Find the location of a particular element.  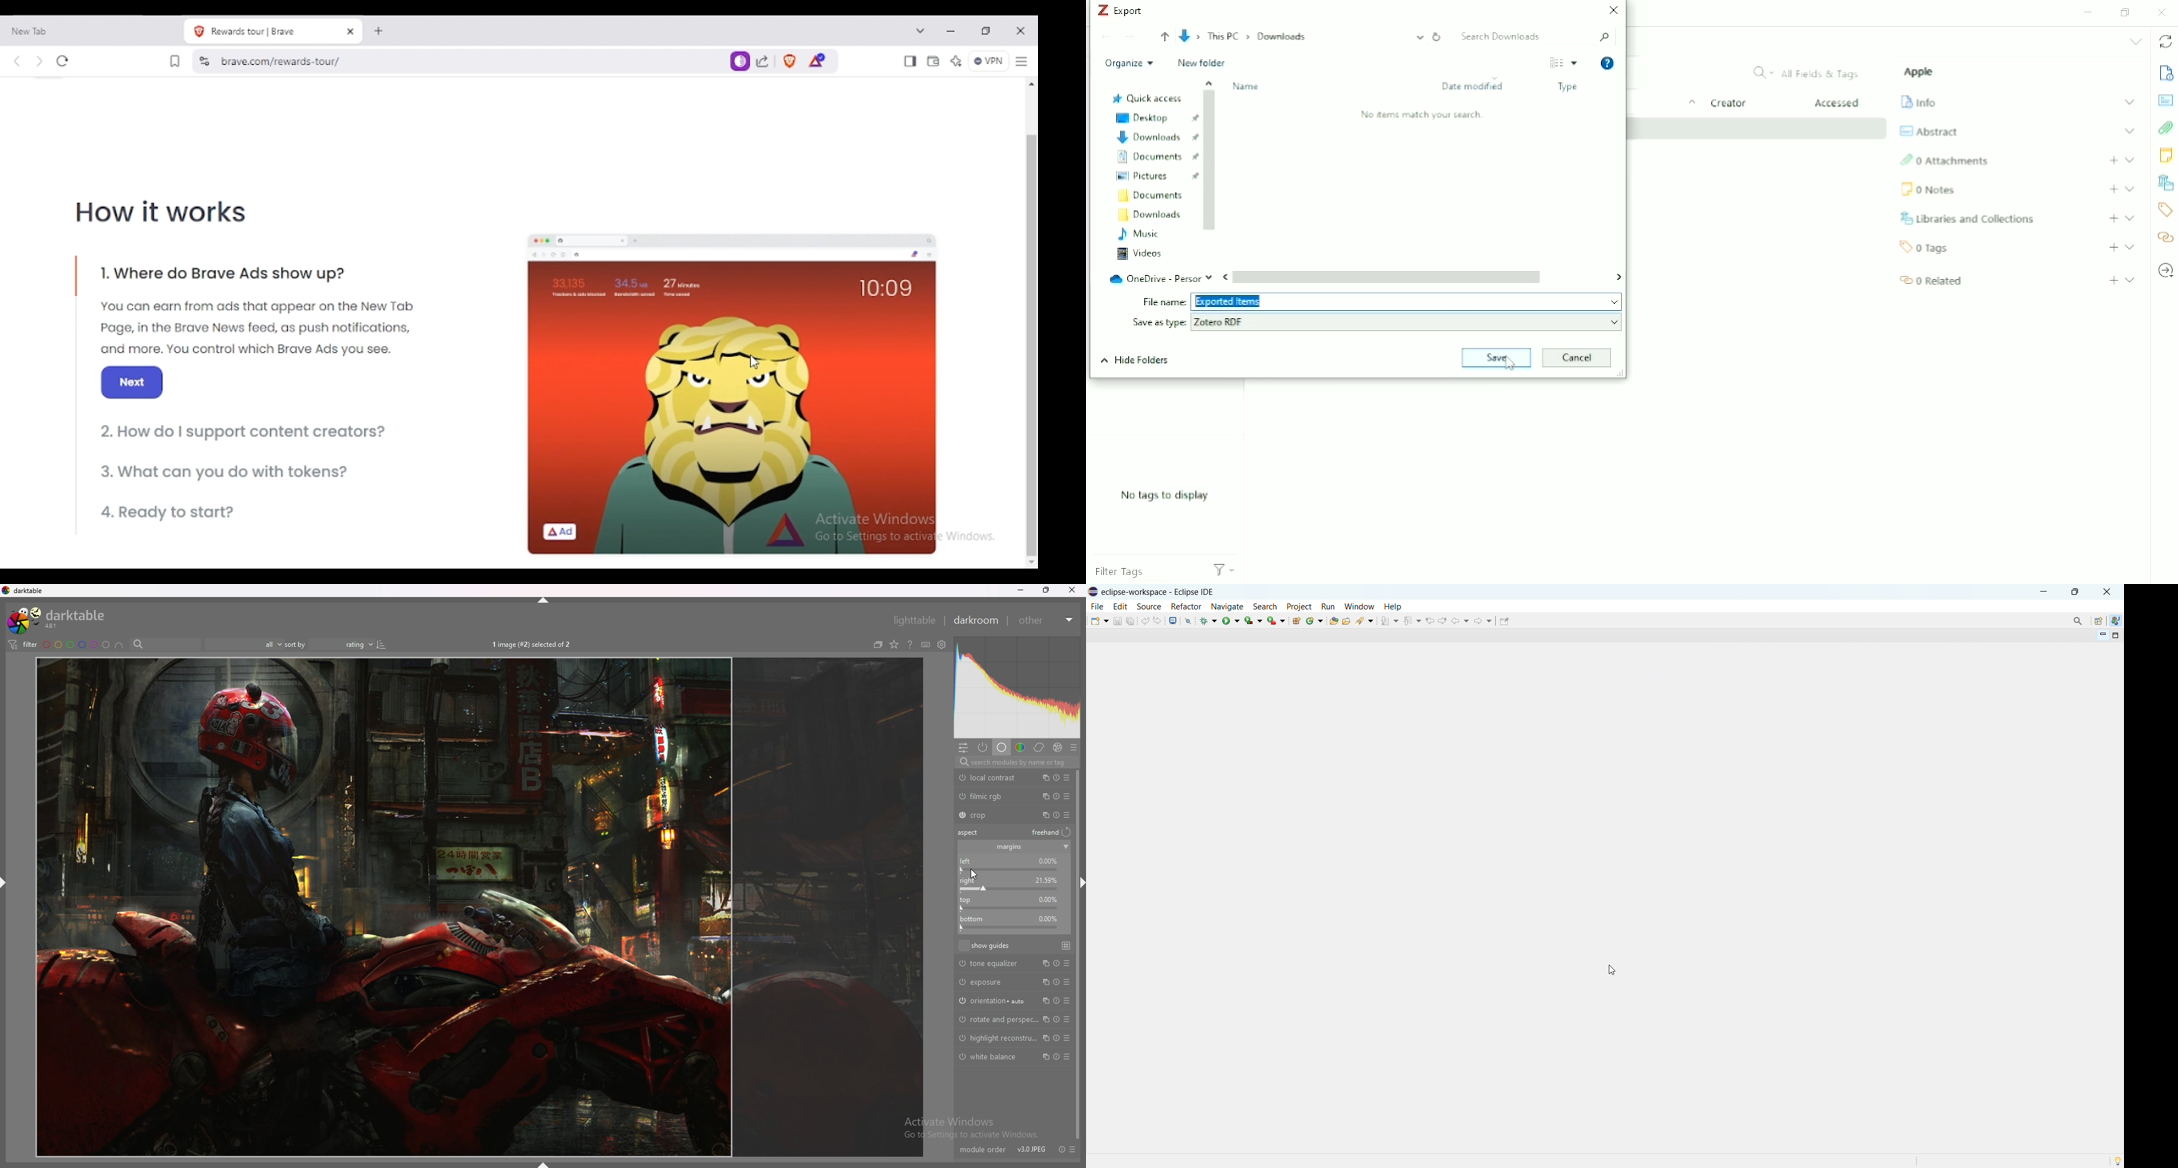

include color labels is located at coordinates (119, 645).